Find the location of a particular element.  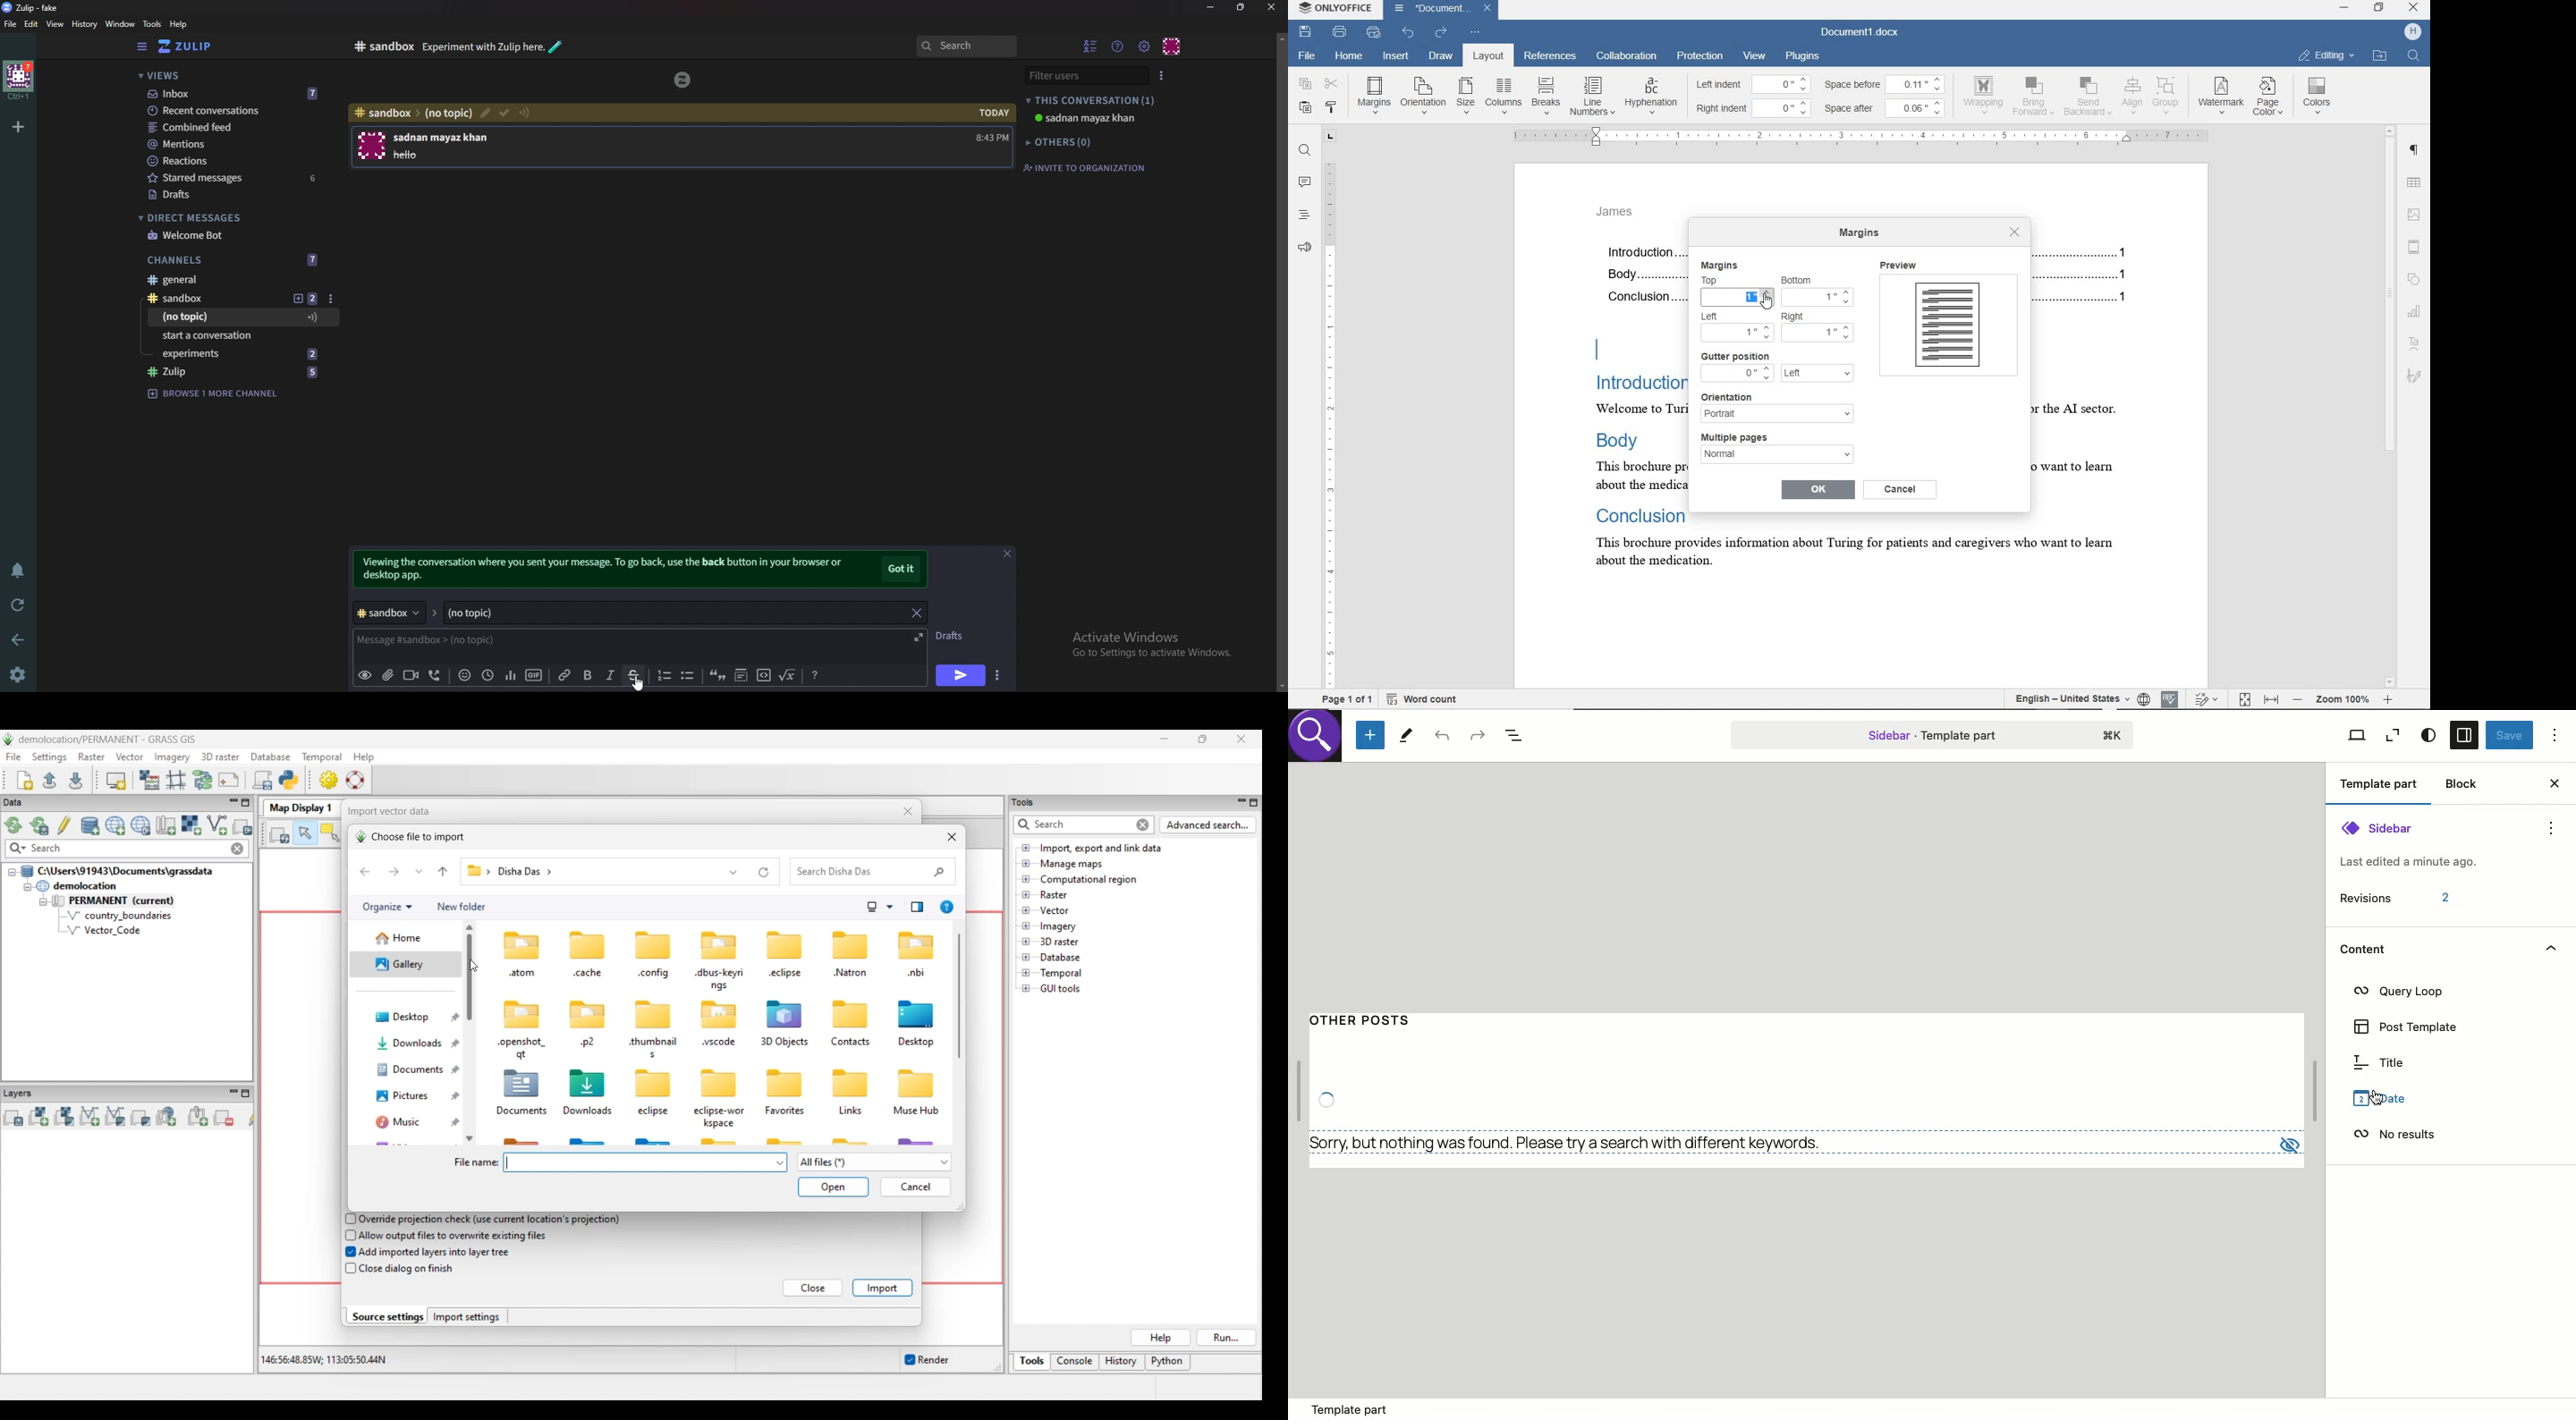

Home view is located at coordinates (189, 46).